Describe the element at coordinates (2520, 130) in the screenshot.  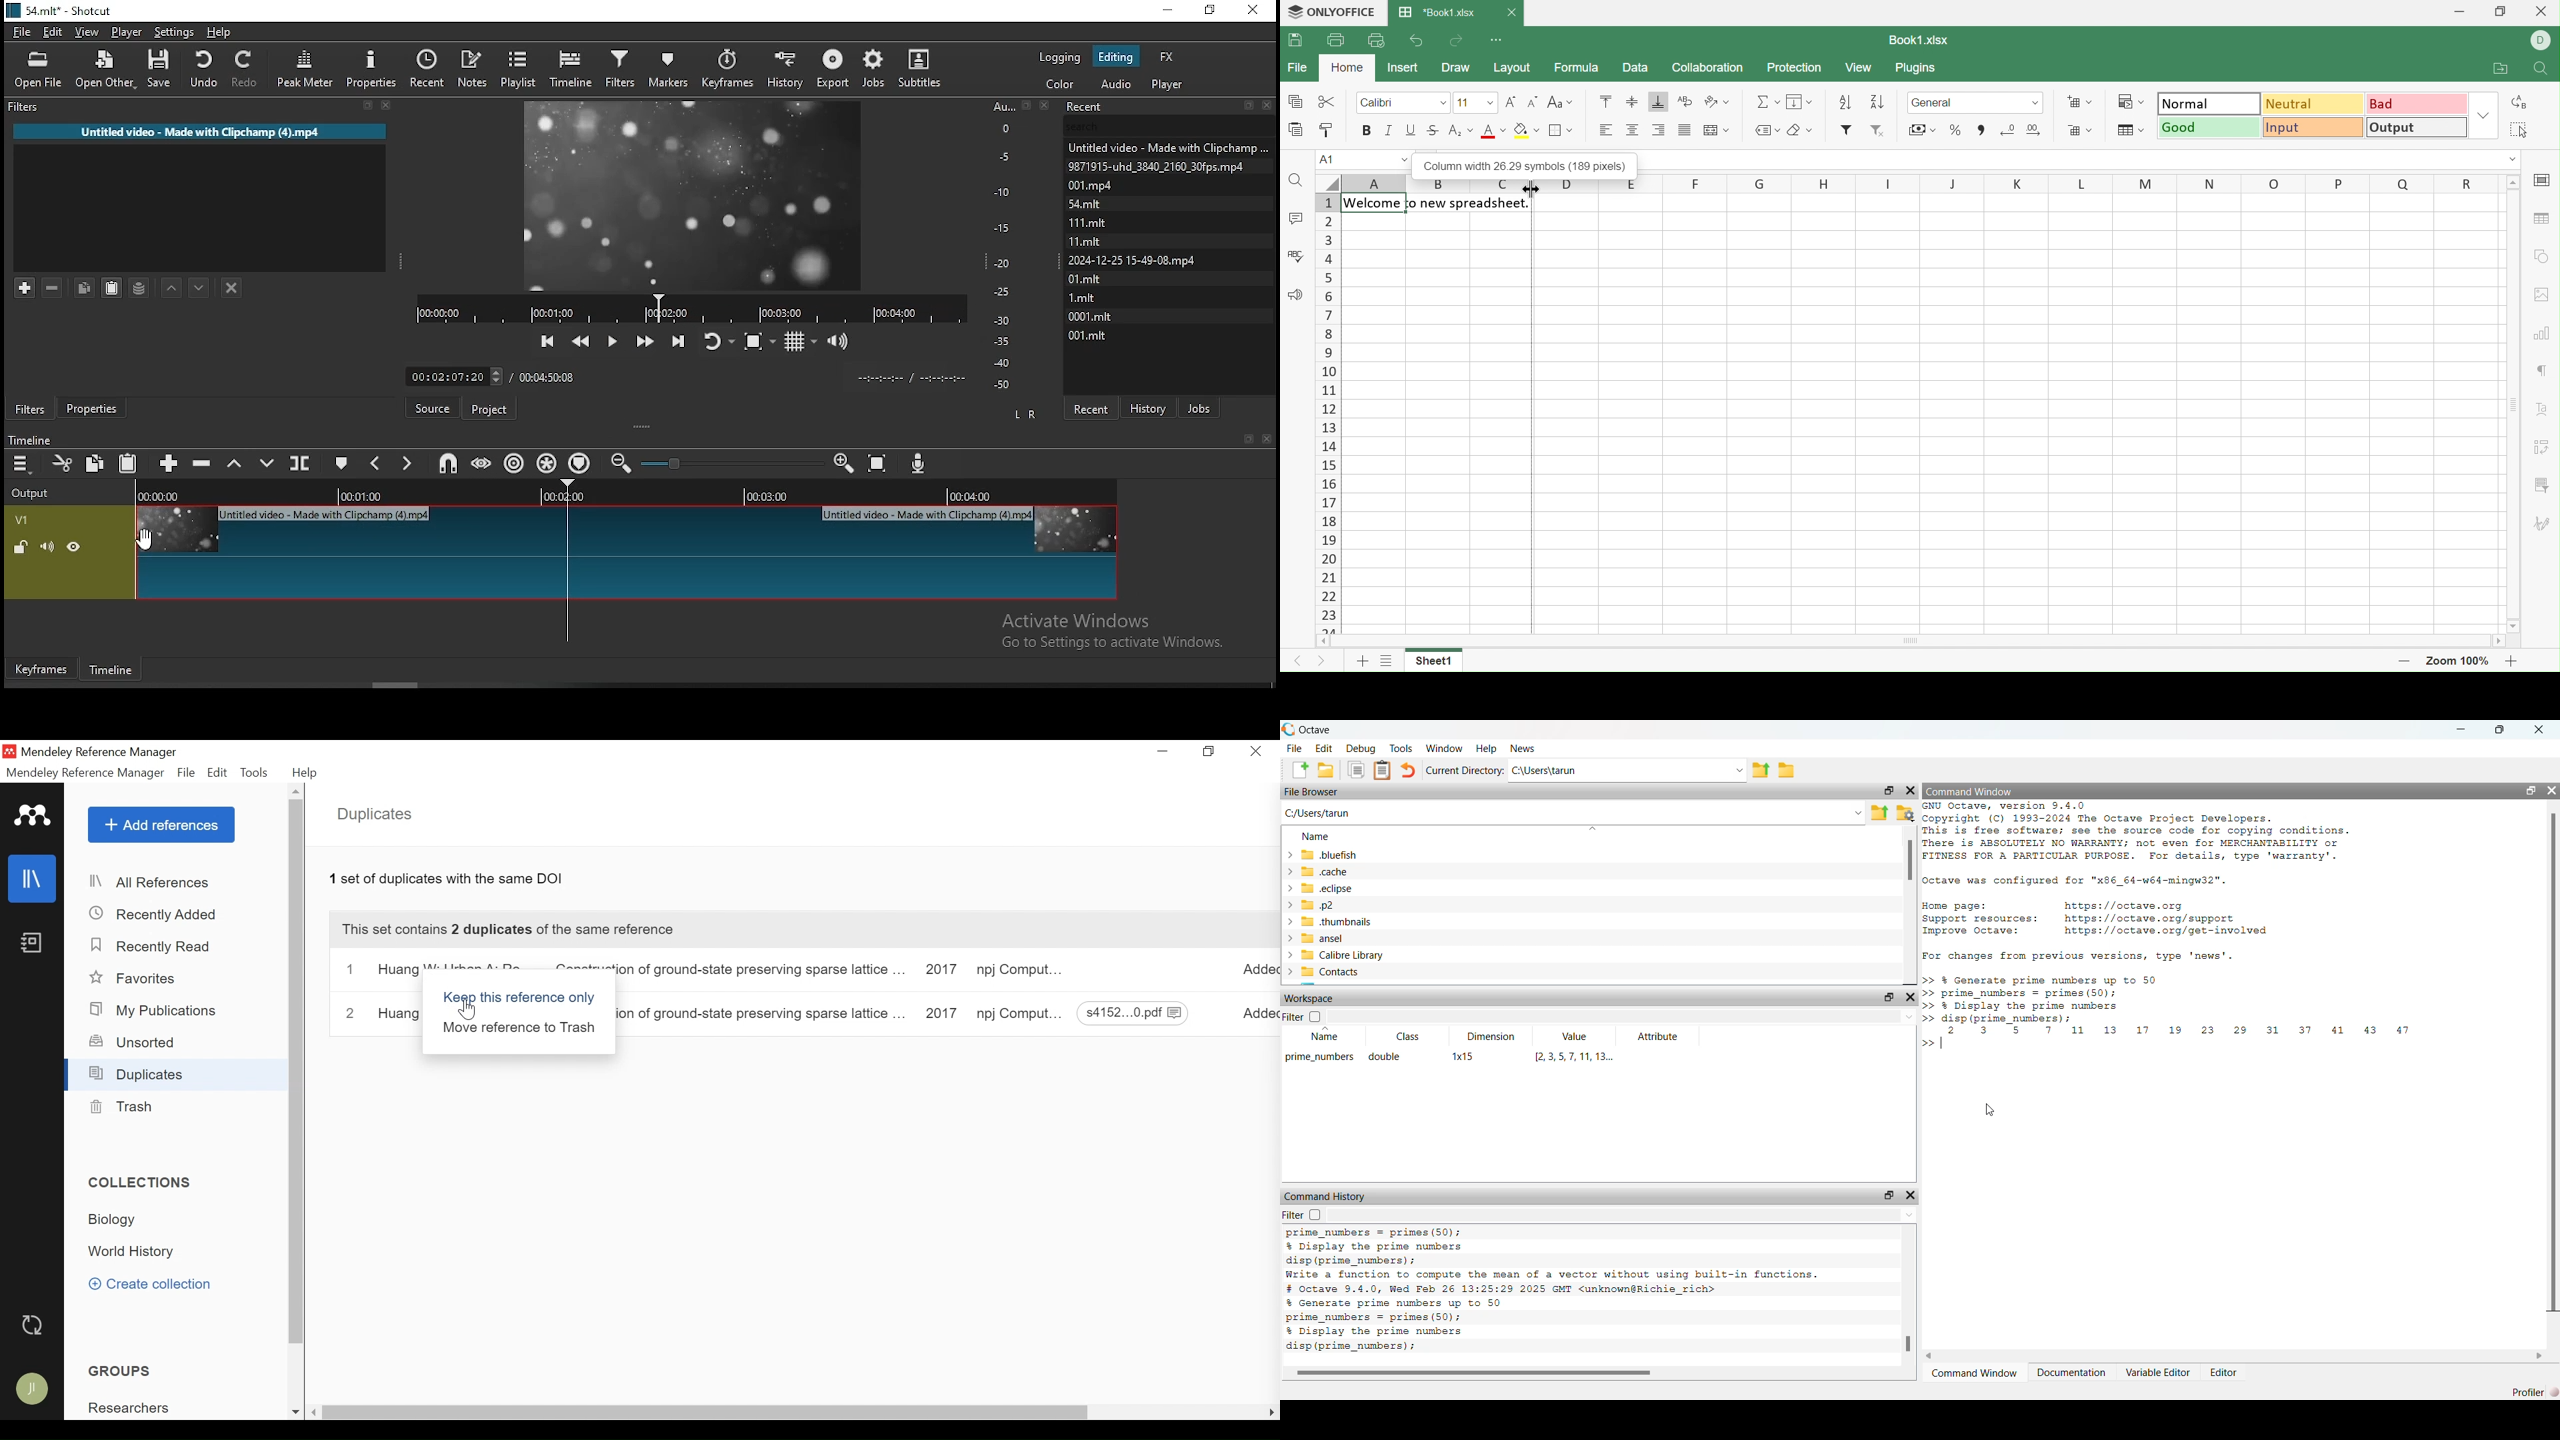
I see `Select all` at that location.